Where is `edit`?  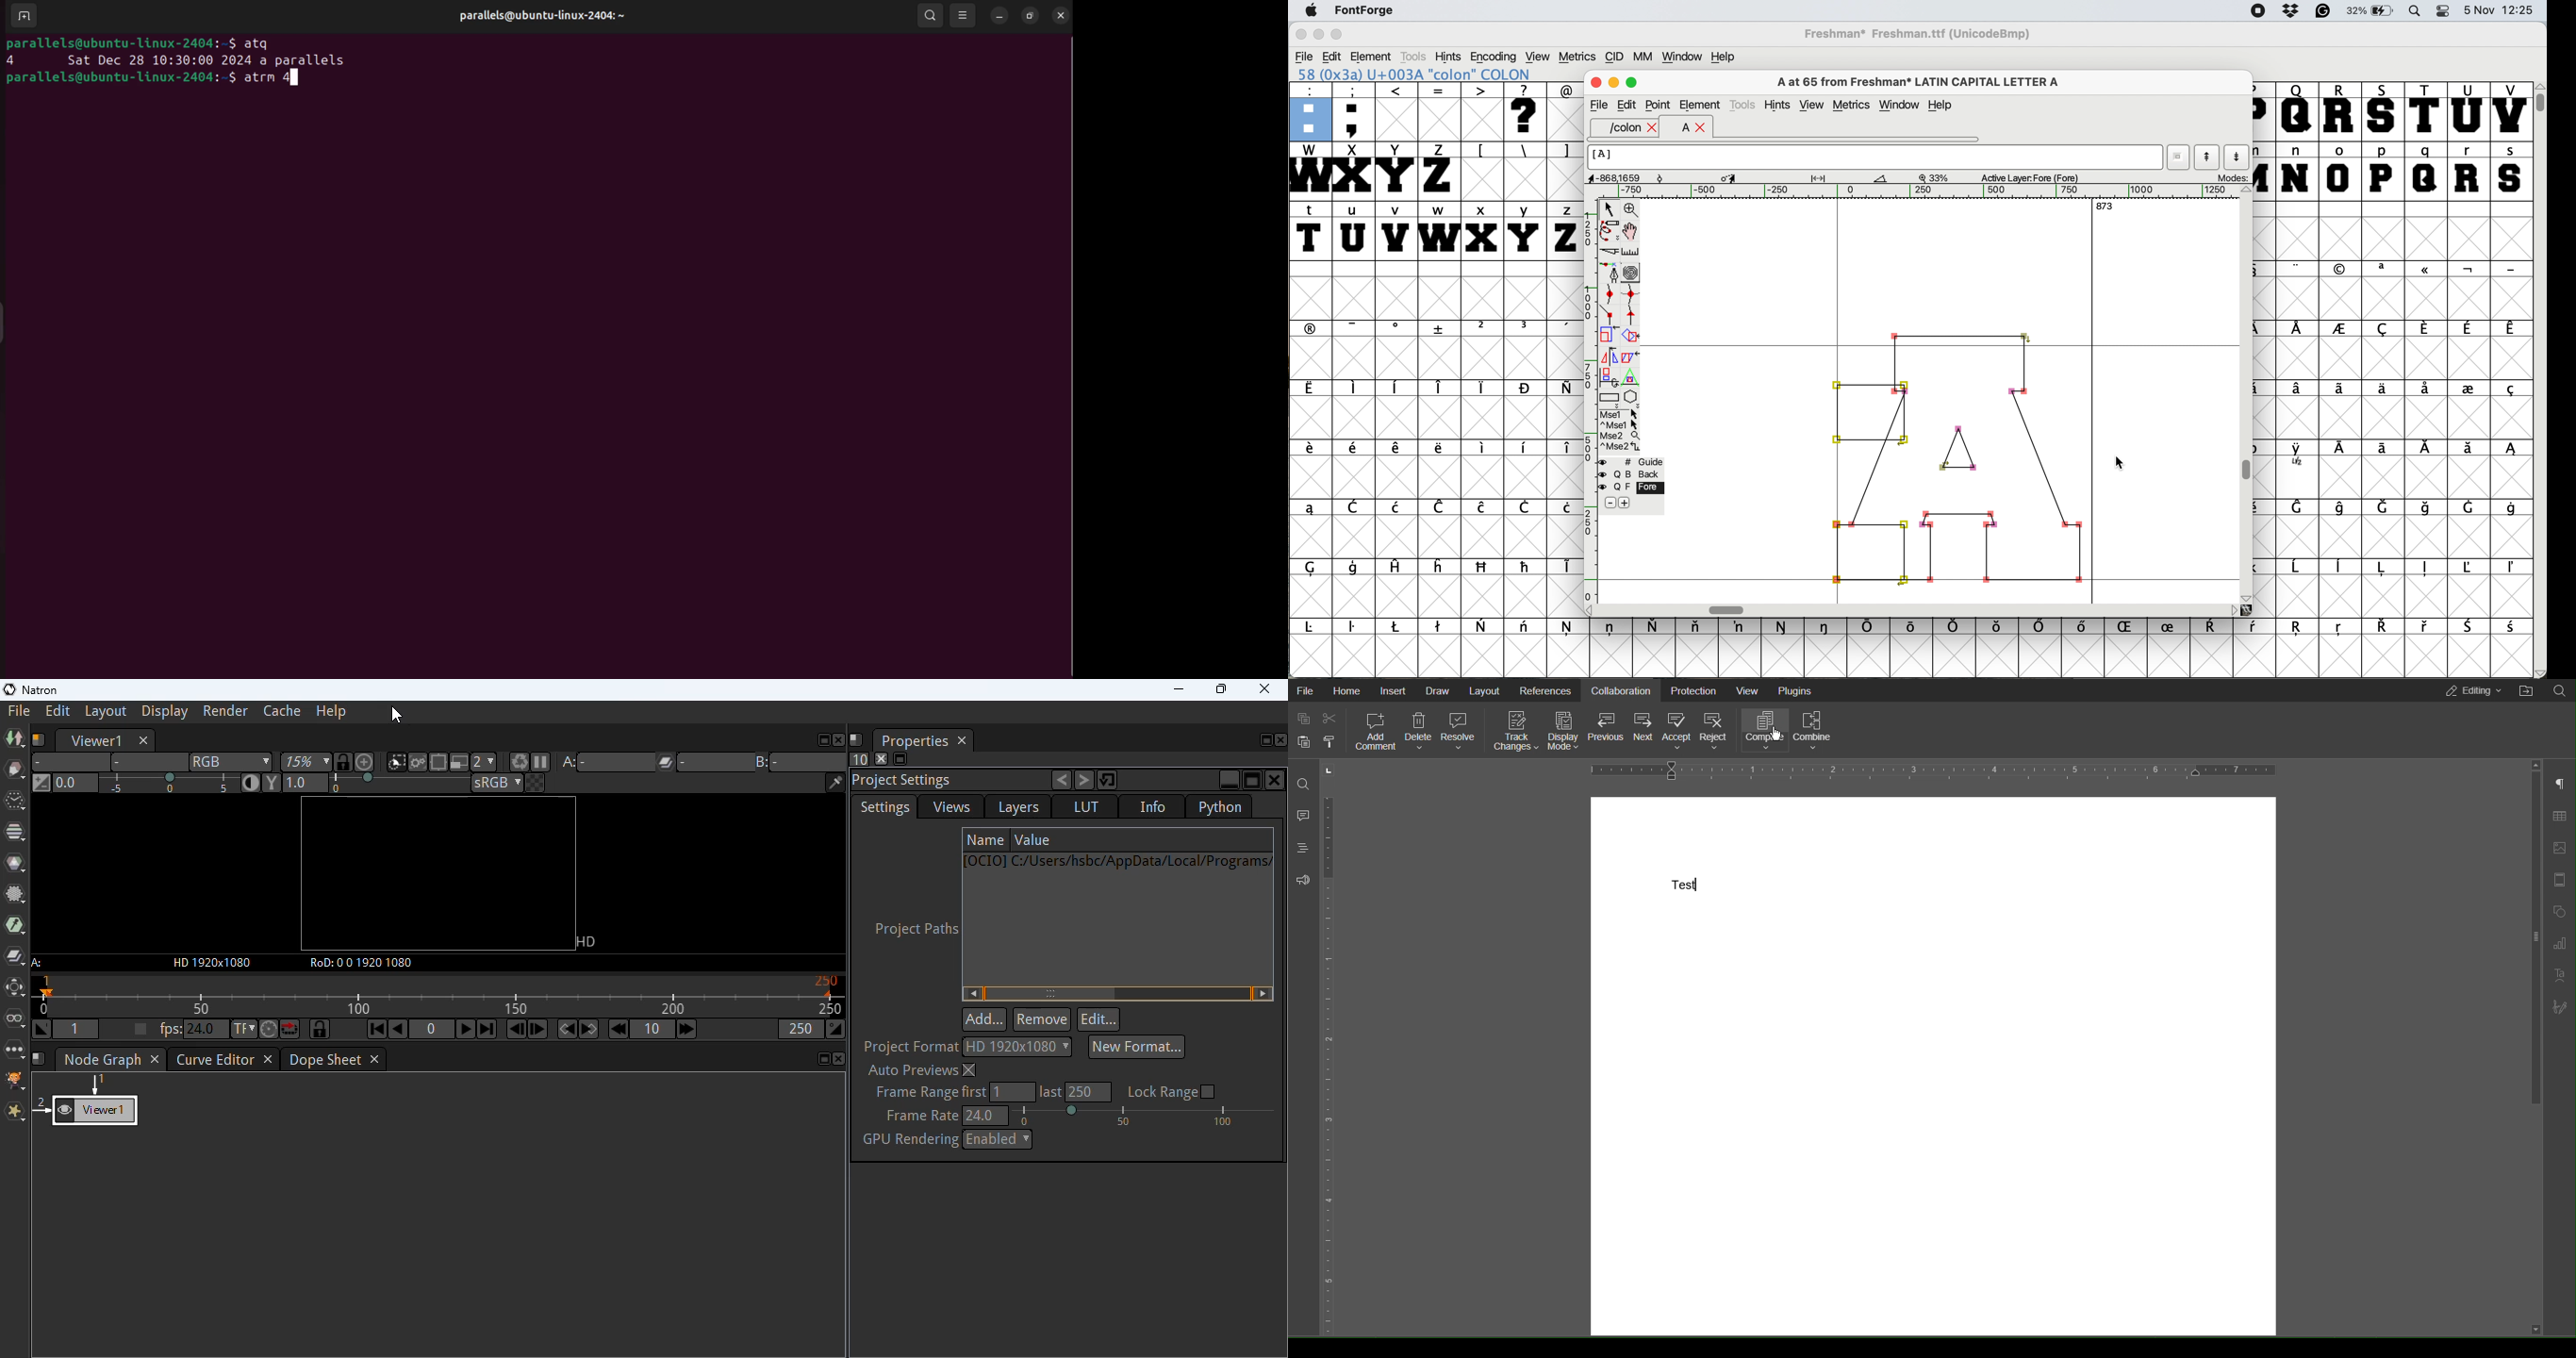
edit is located at coordinates (1628, 105).